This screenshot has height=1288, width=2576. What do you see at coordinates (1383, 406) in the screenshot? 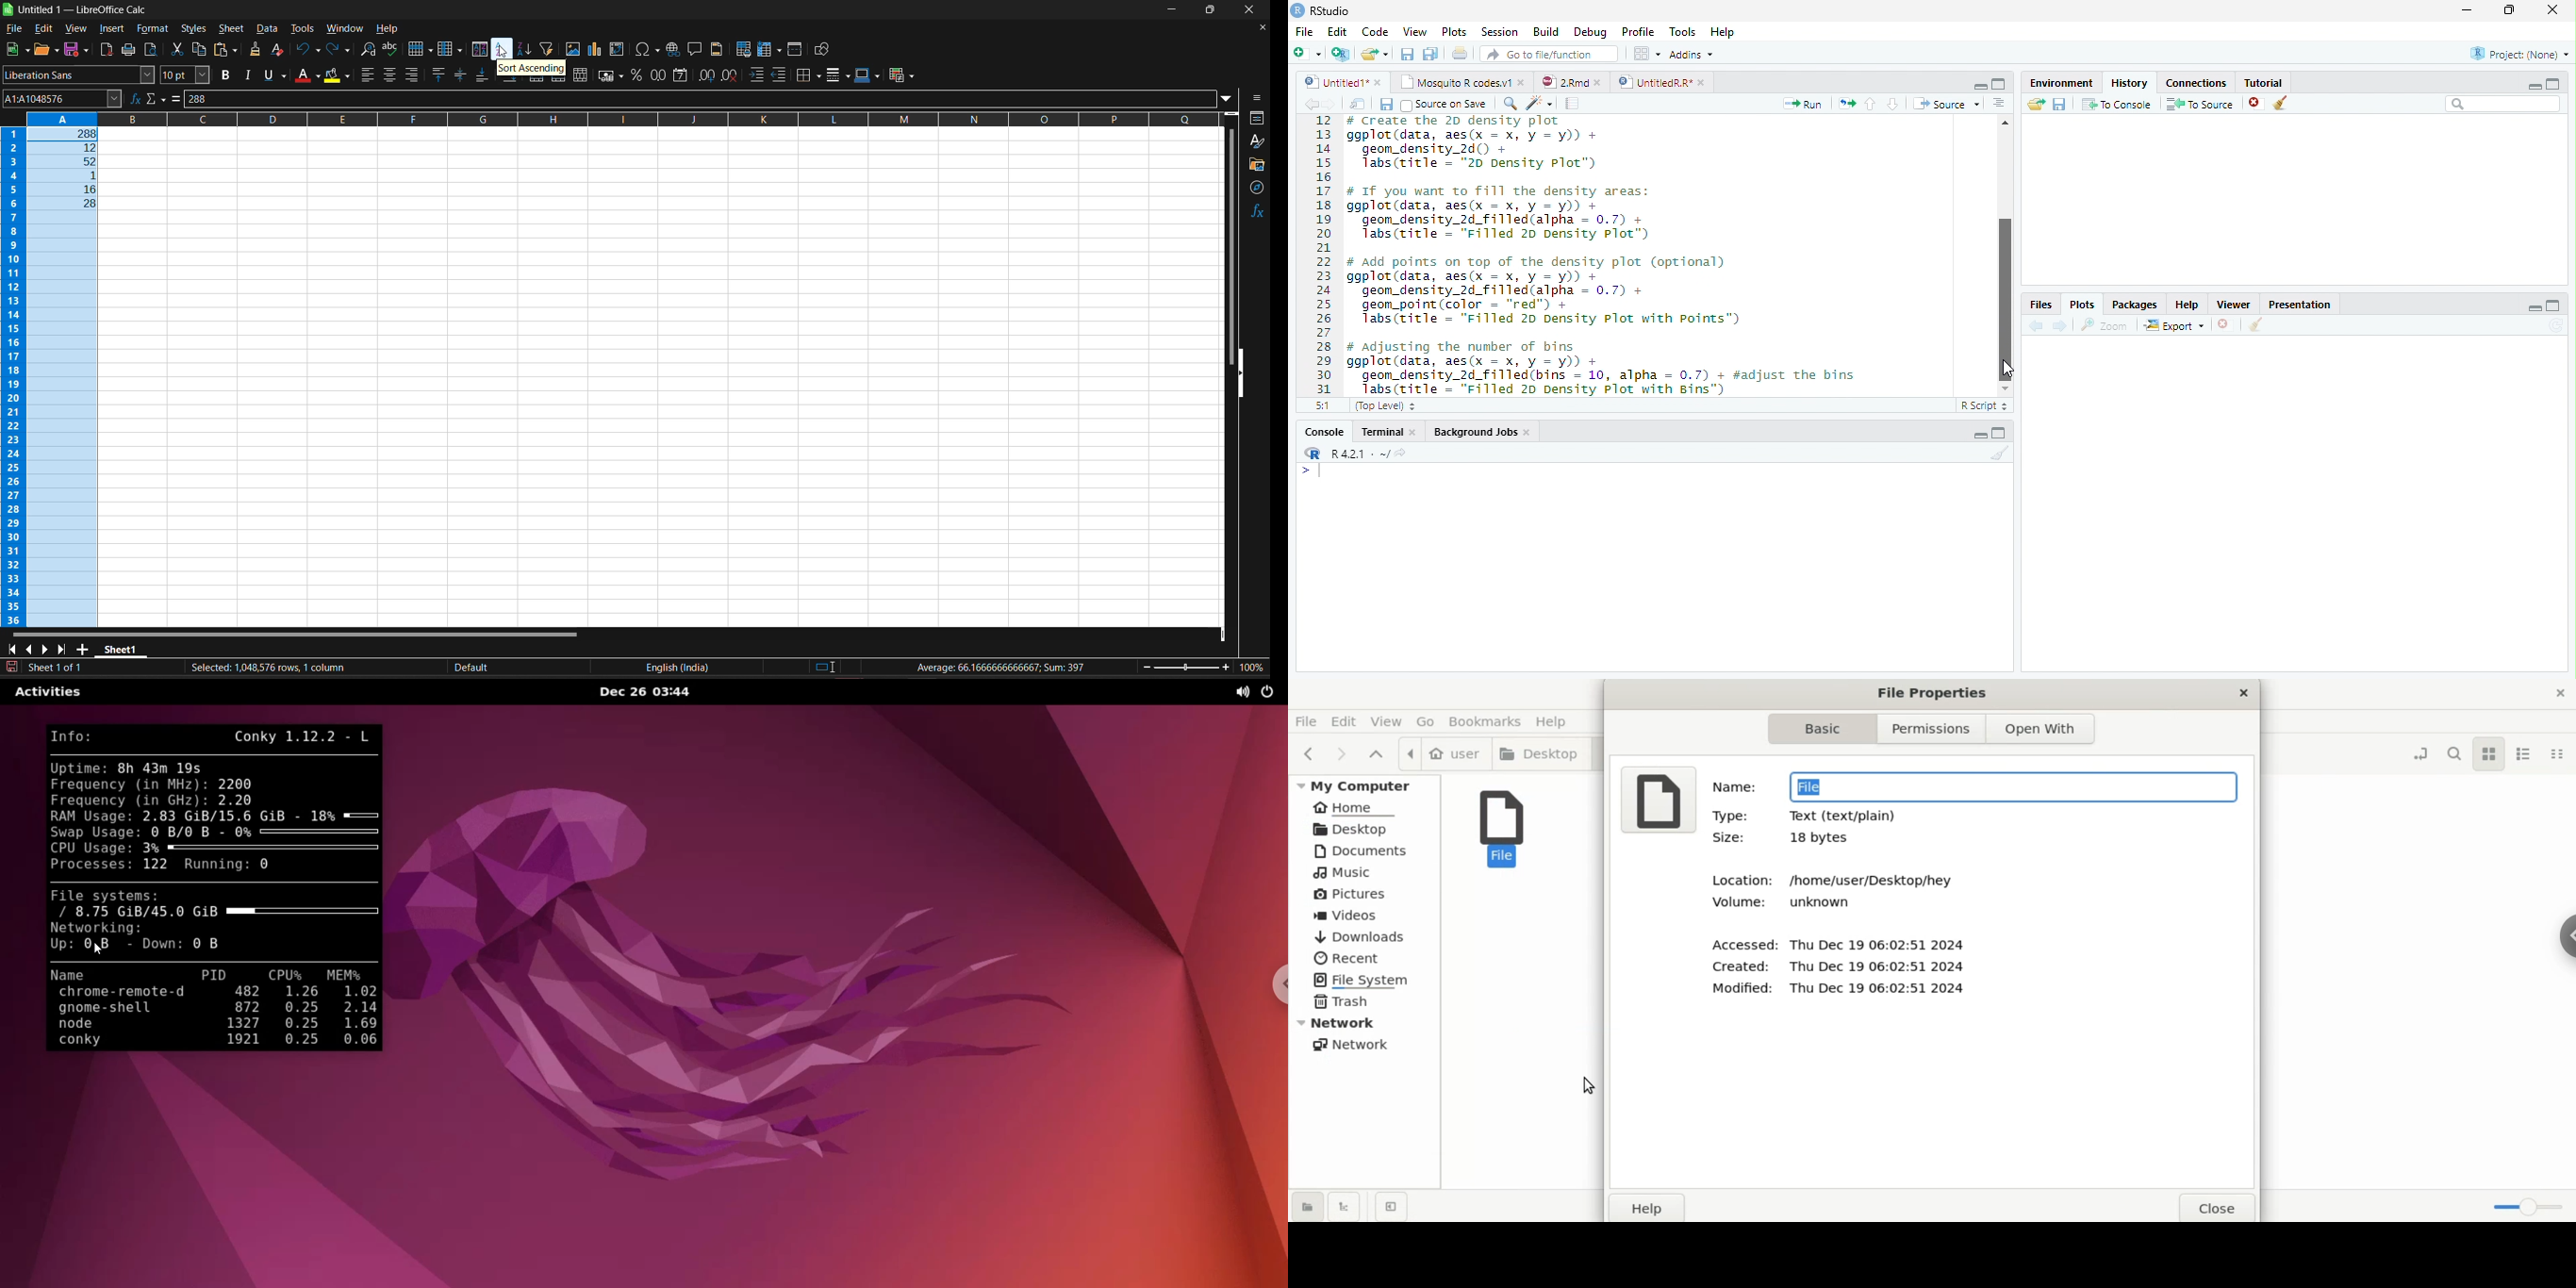
I see `(Top Level)` at bounding box center [1383, 406].